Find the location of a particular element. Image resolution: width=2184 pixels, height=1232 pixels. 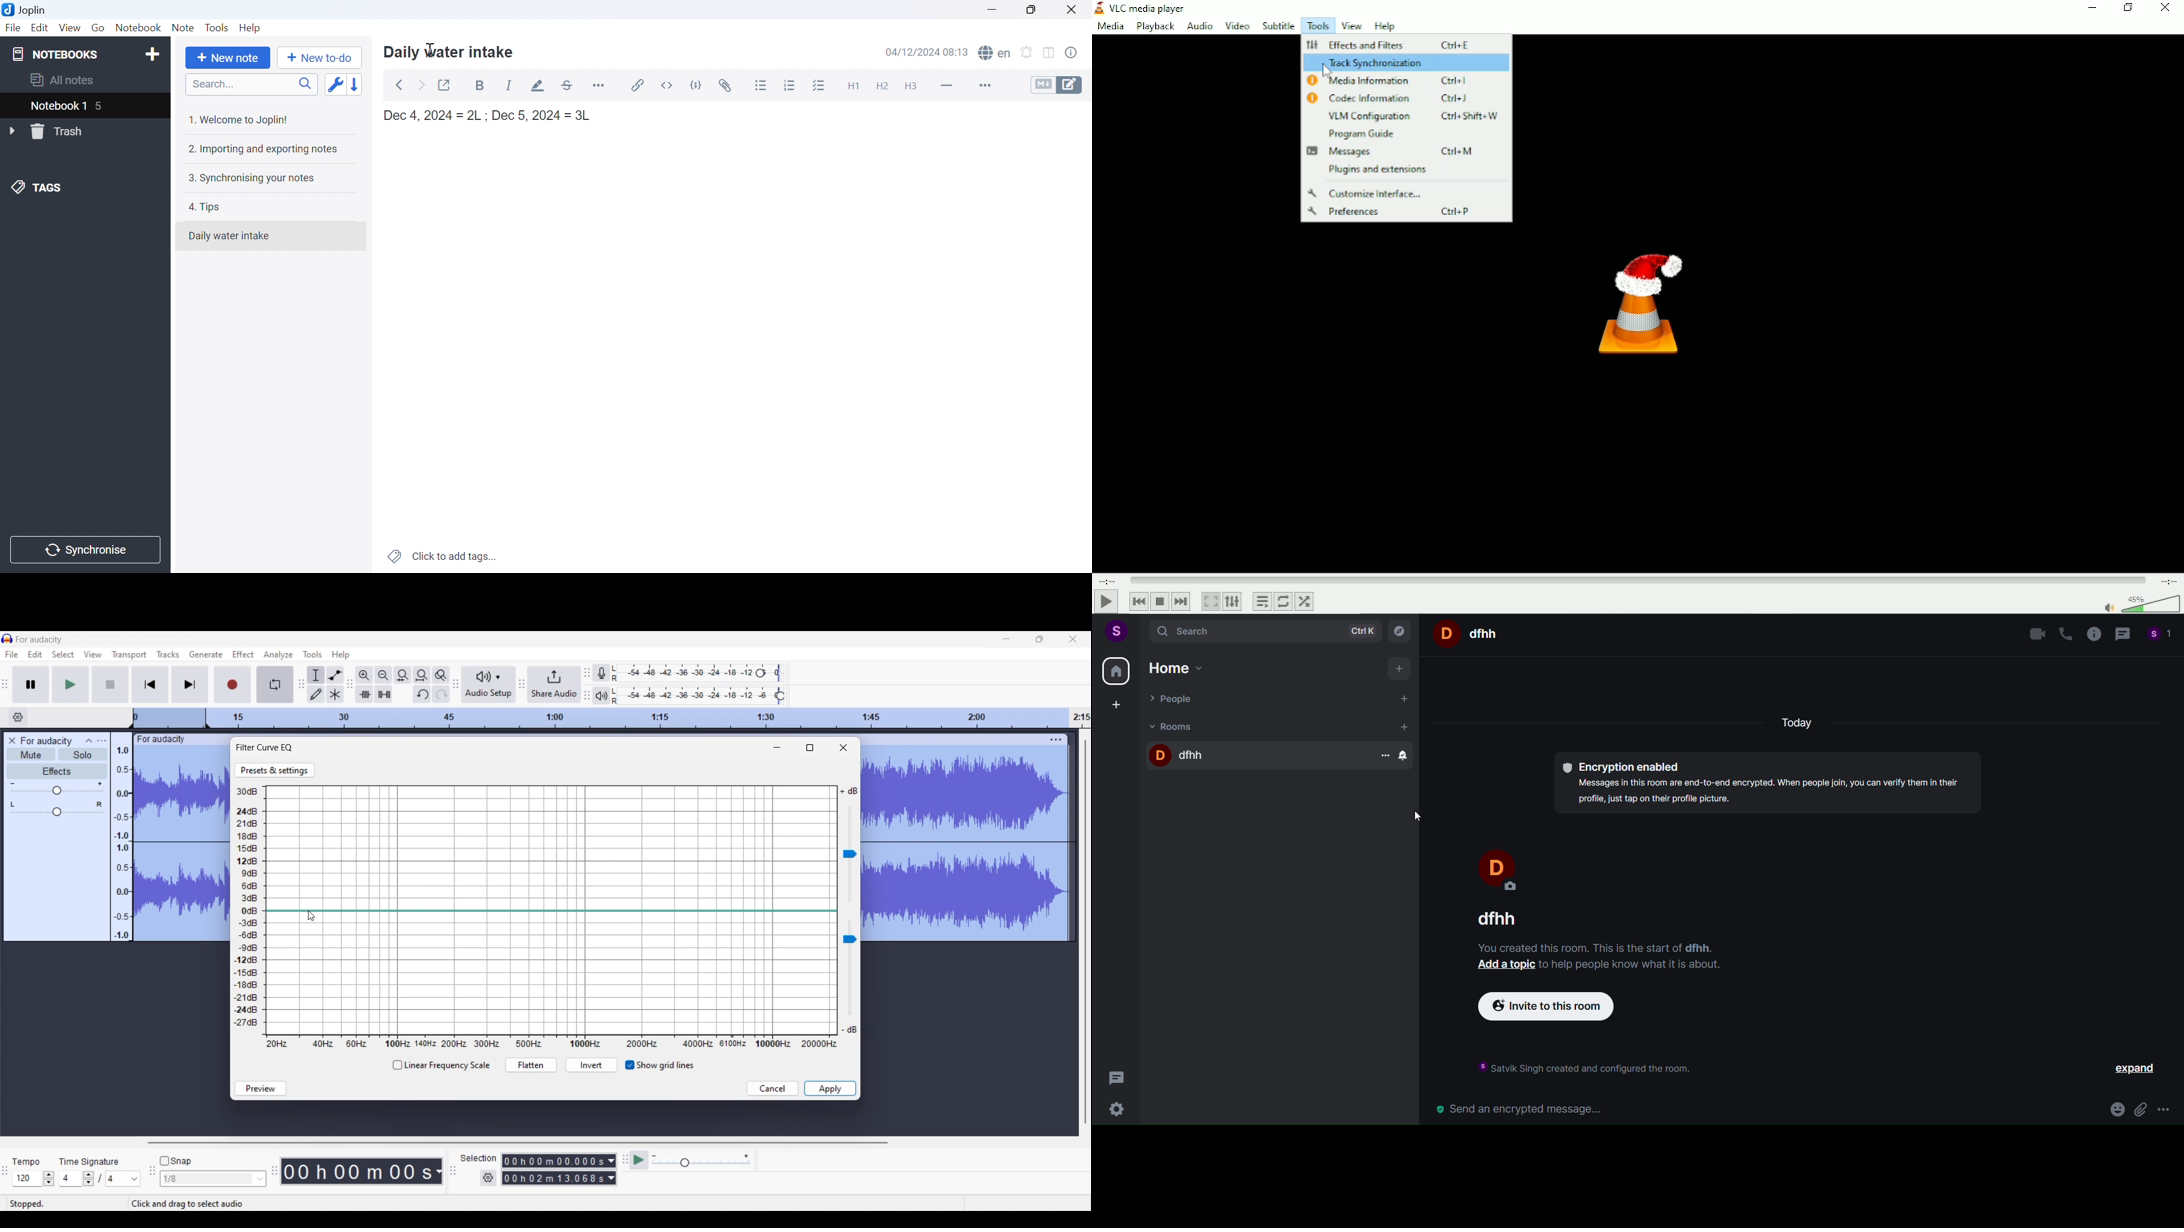

Subtitle is located at coordinates (1278, 26).